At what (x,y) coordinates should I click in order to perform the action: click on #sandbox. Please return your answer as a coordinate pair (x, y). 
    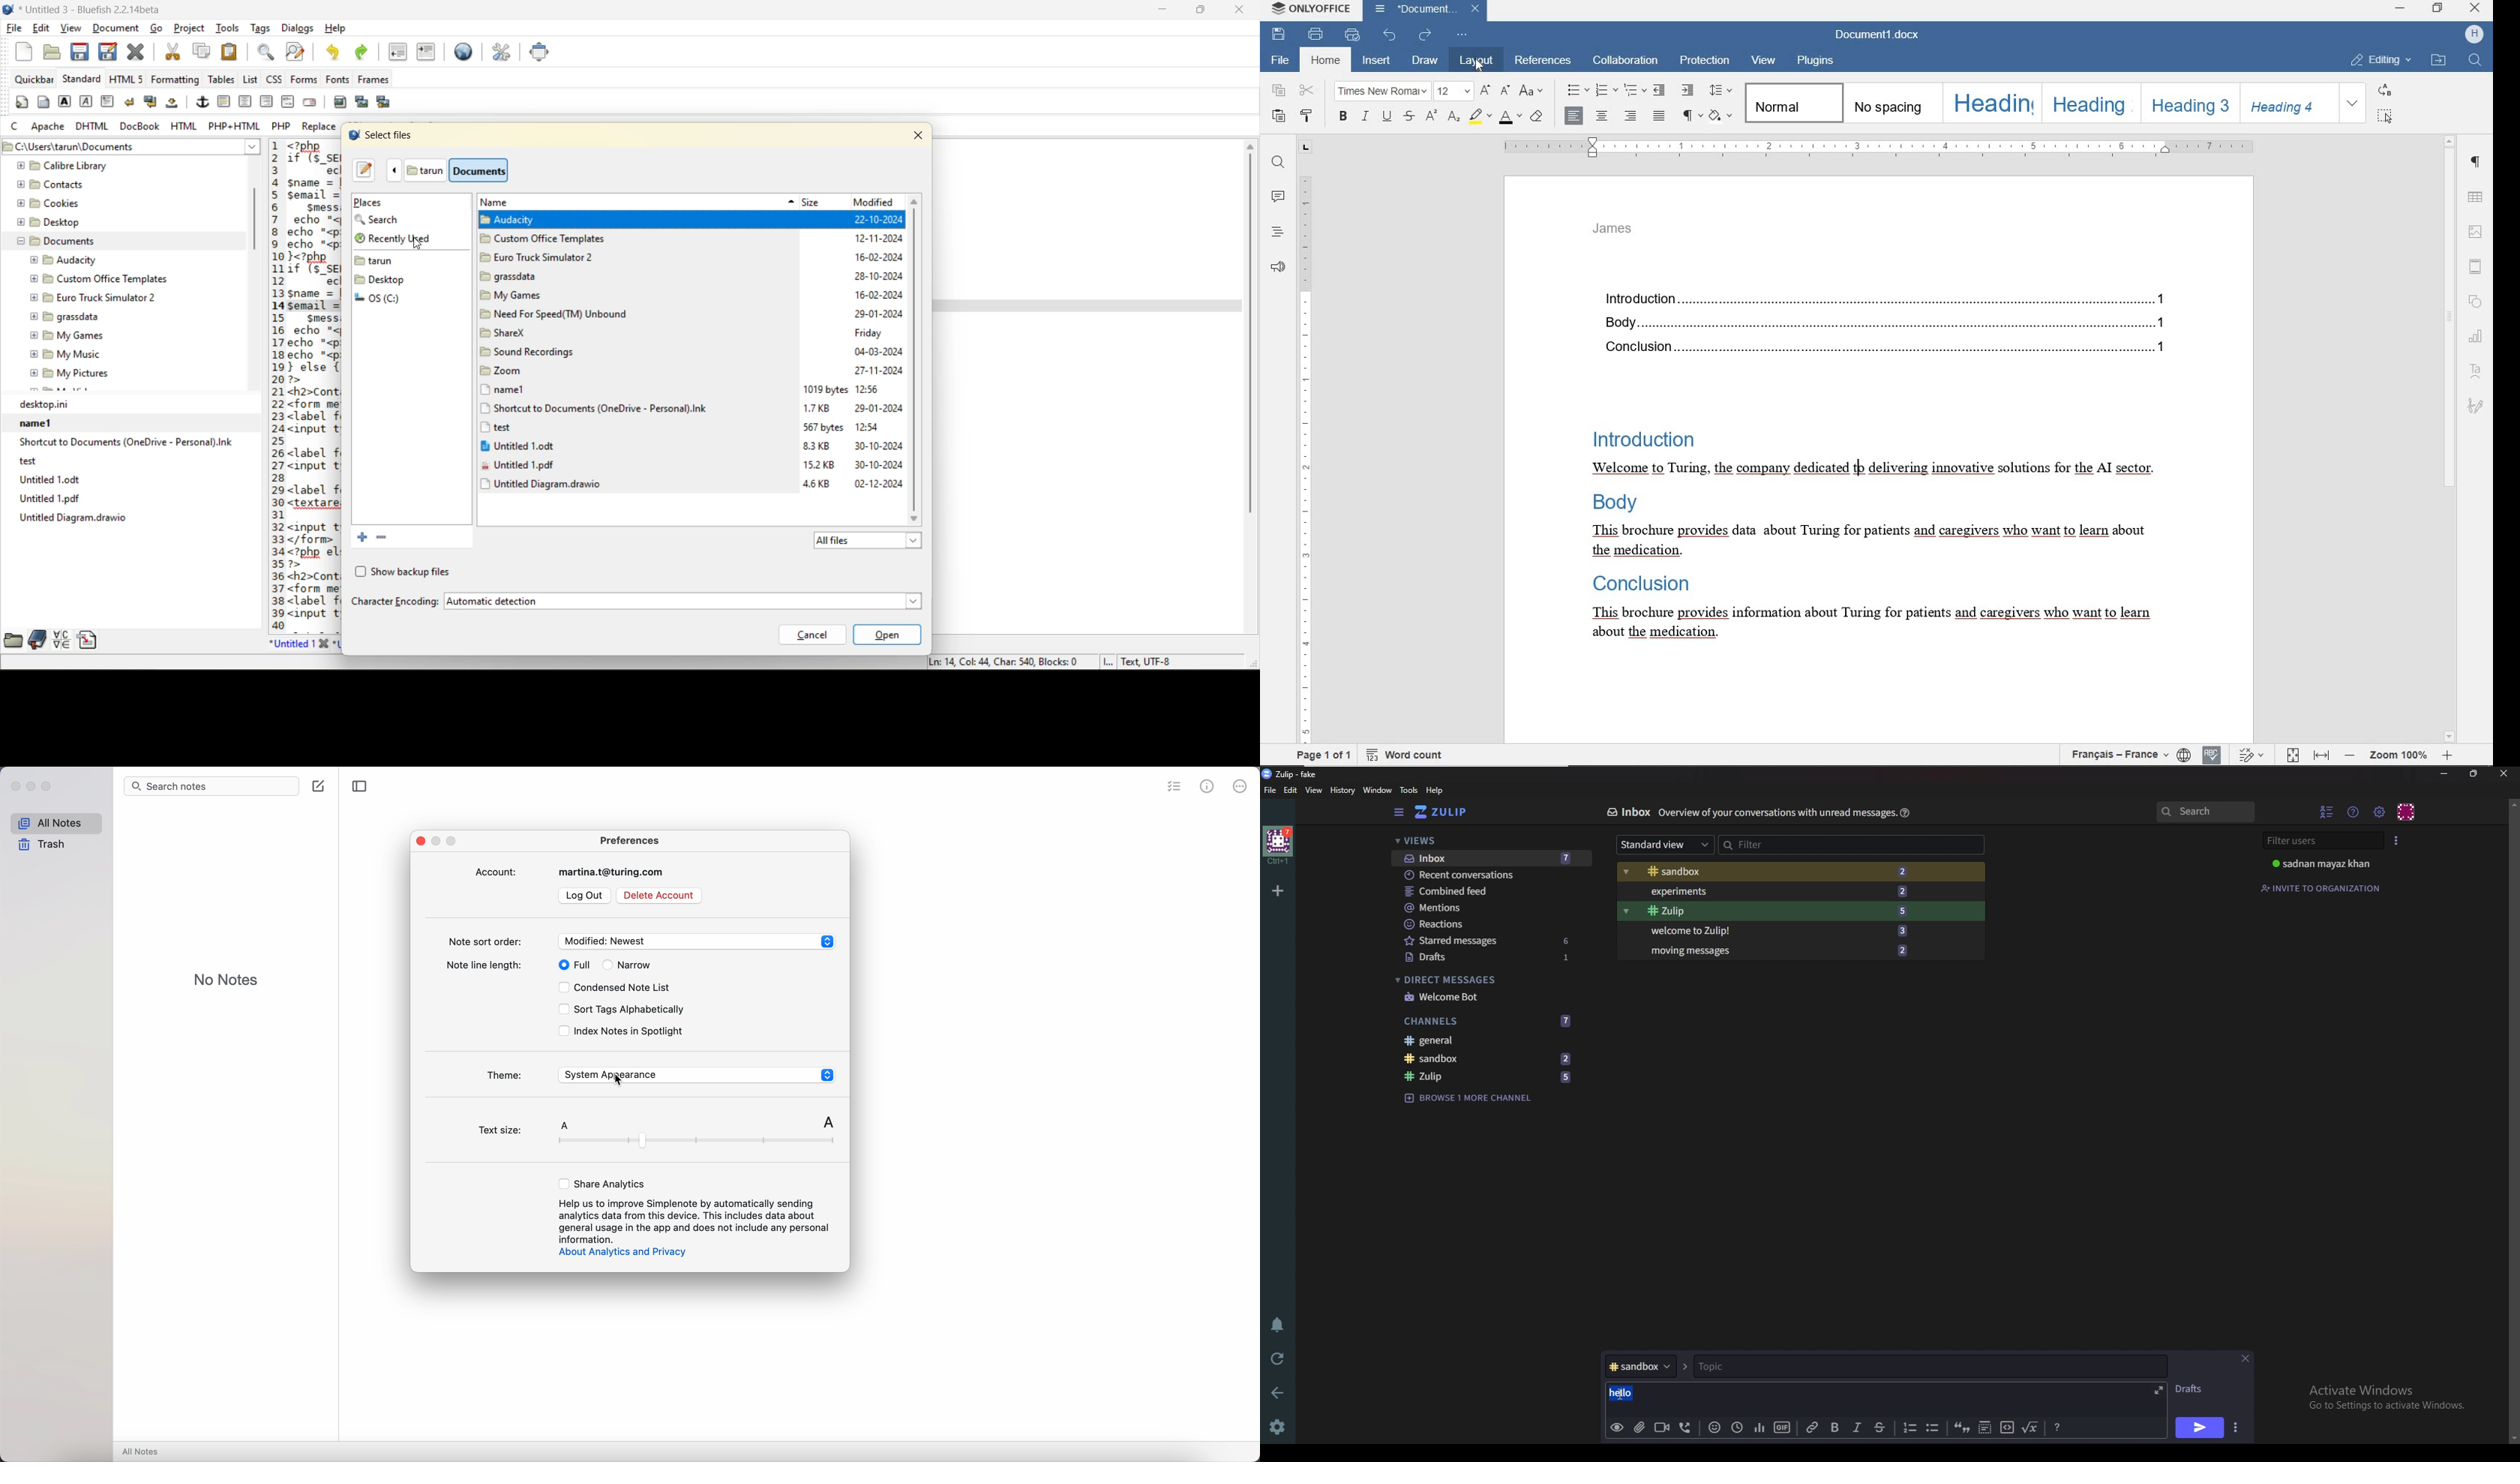
    Looking at the image, I should click on (1647, 1366).